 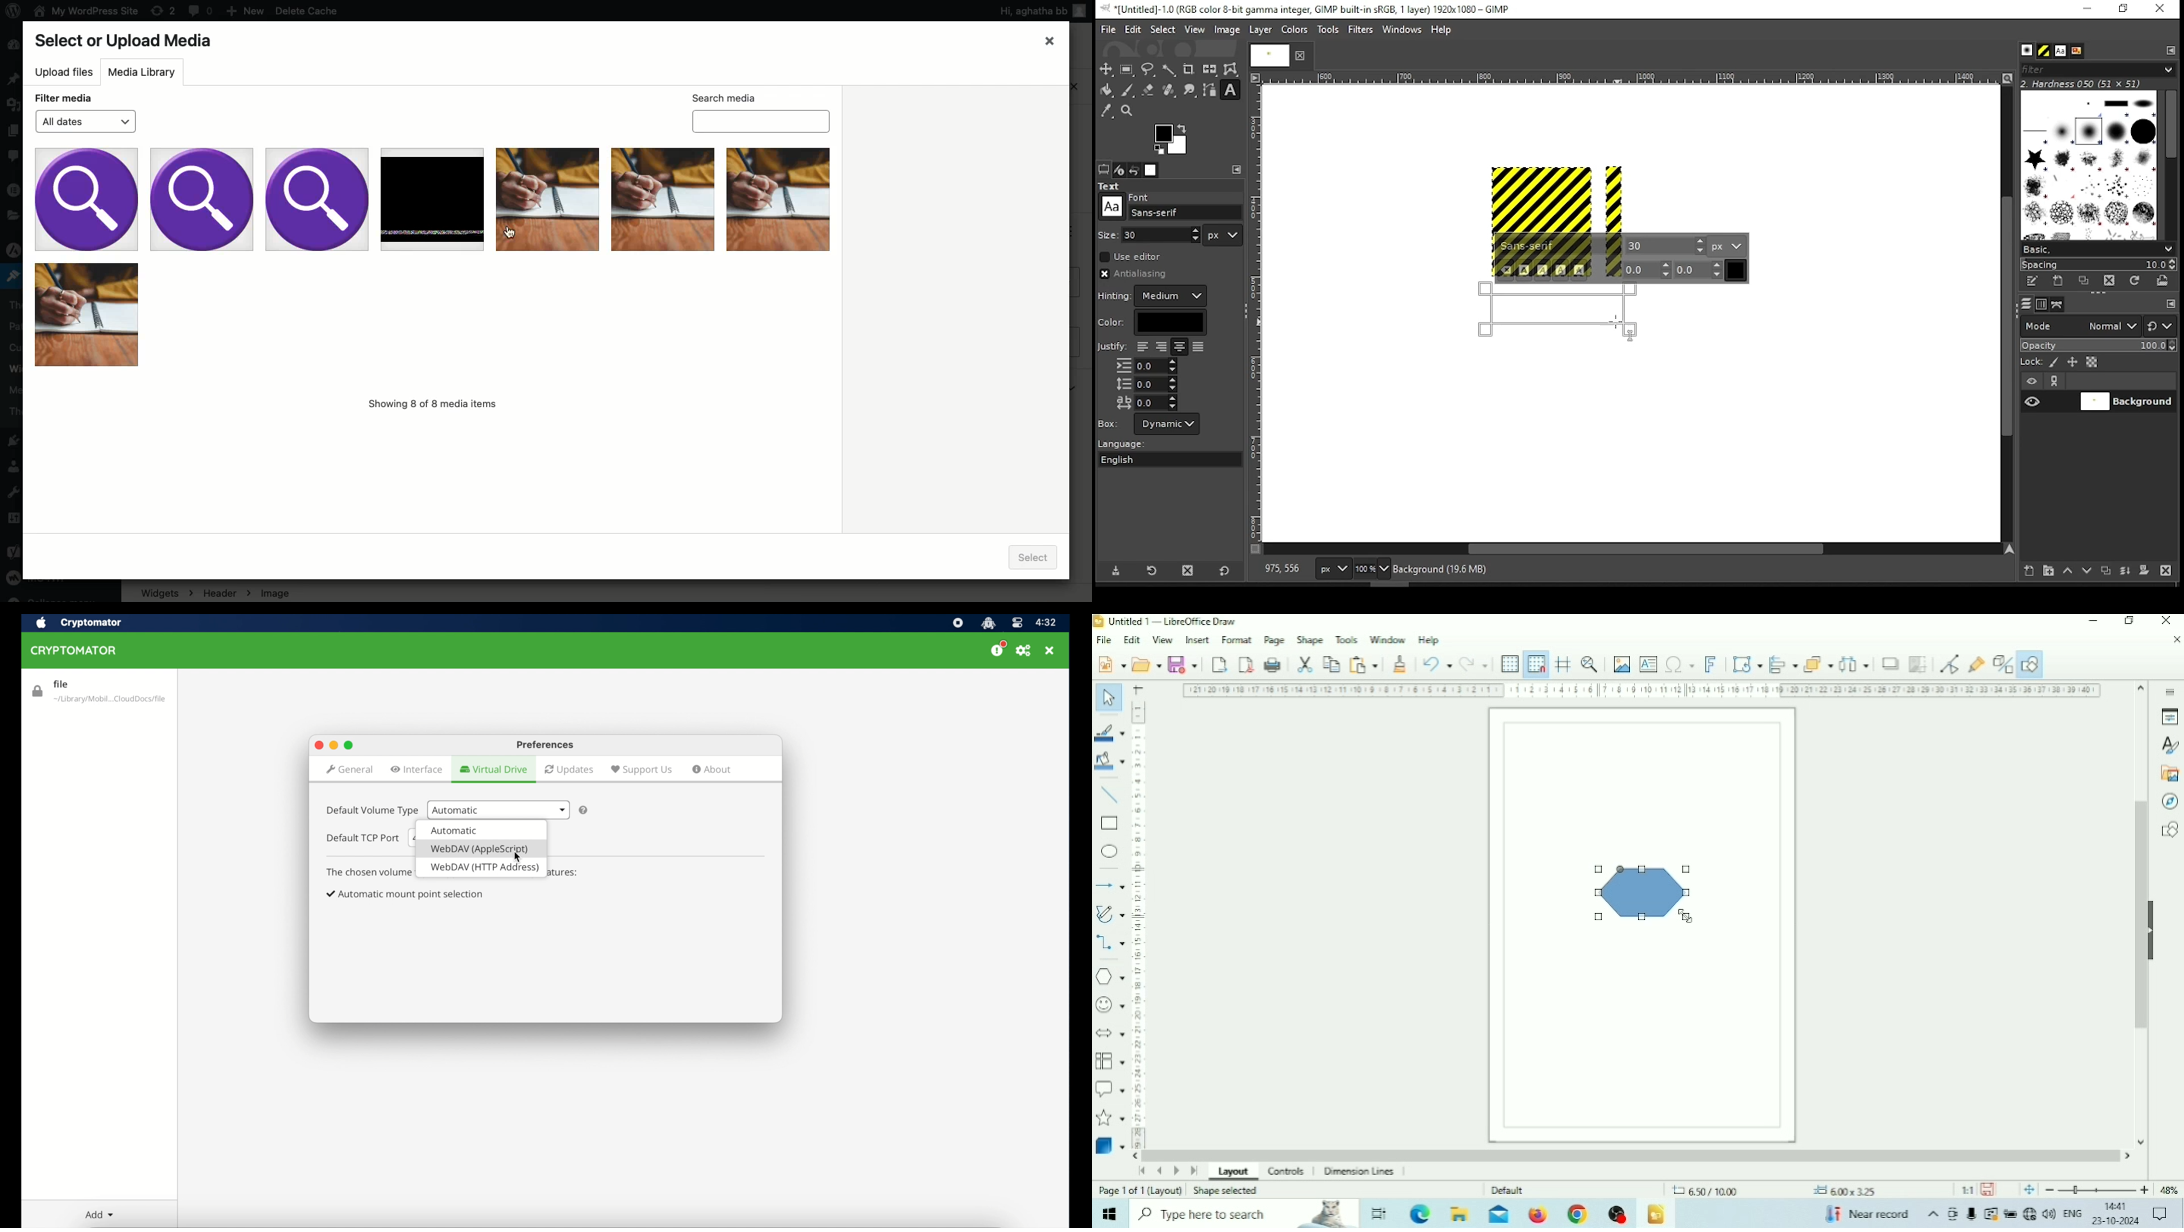 What do you see at coordinates (2033, 401) in the screenshot?
I see `layer visibility on/off` at bounding box center [2033, 401].